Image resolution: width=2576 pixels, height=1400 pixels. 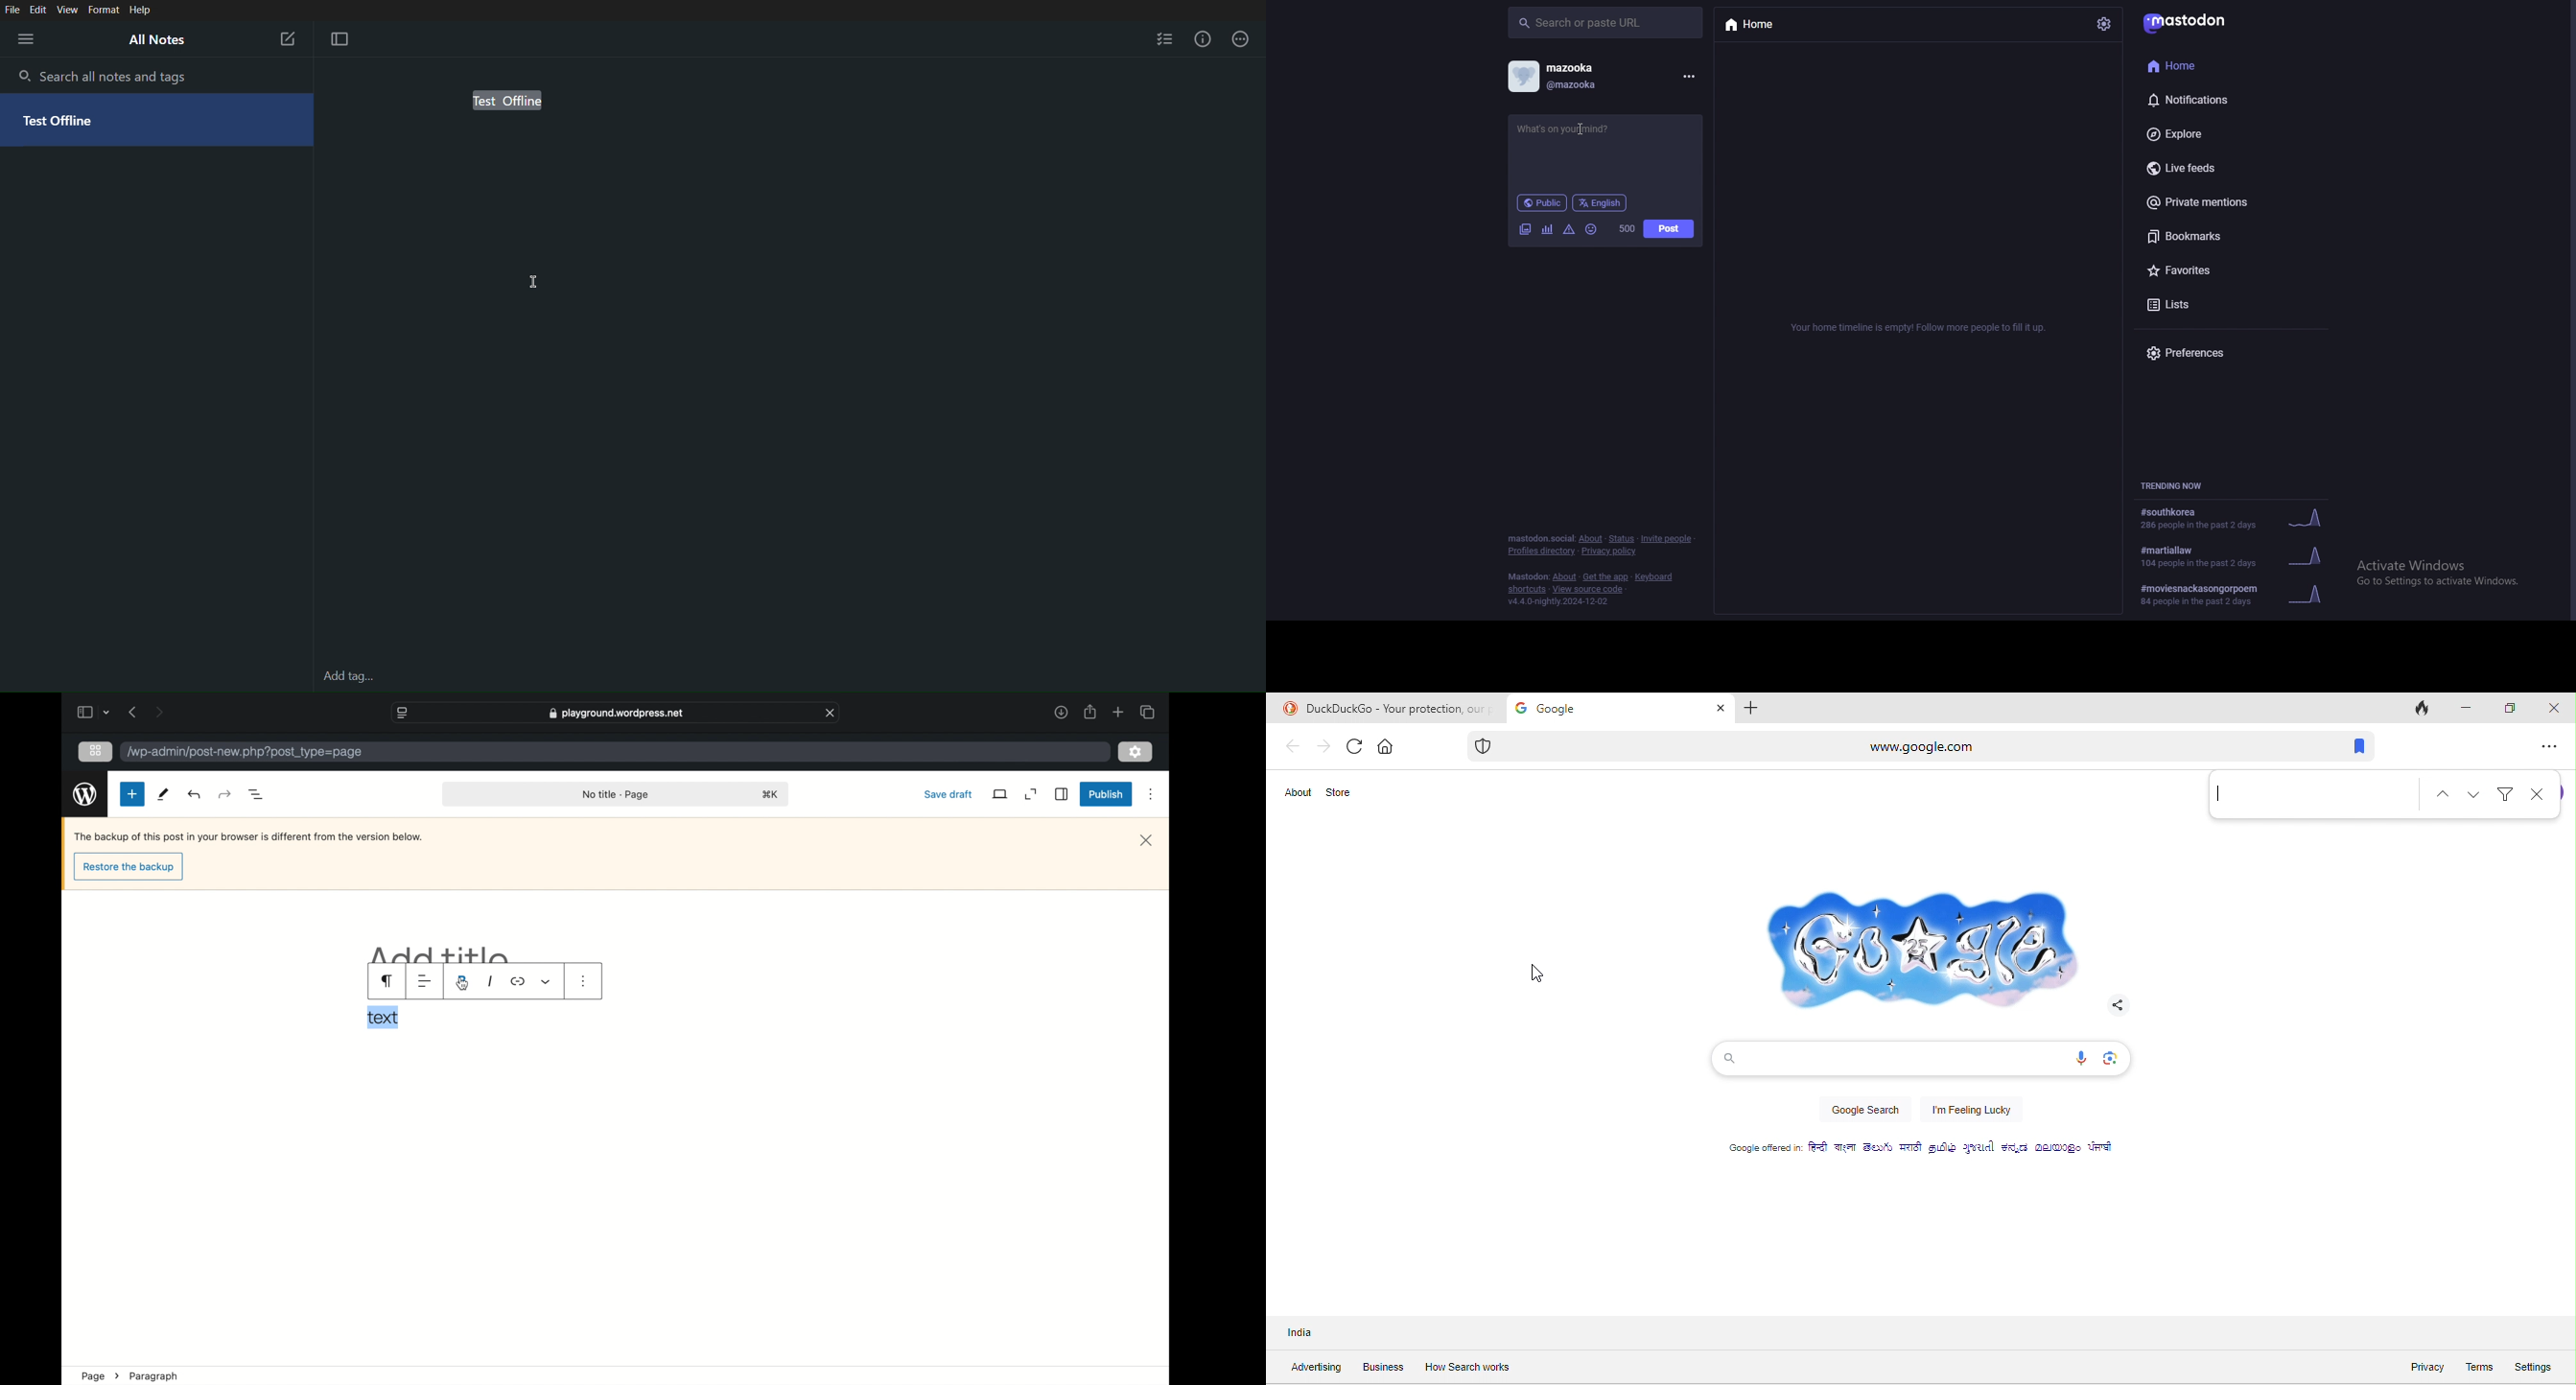 What do you see at coordinates (2105, 24) in the screenshot?
I see `settings` at bounding box center [2105, 24].